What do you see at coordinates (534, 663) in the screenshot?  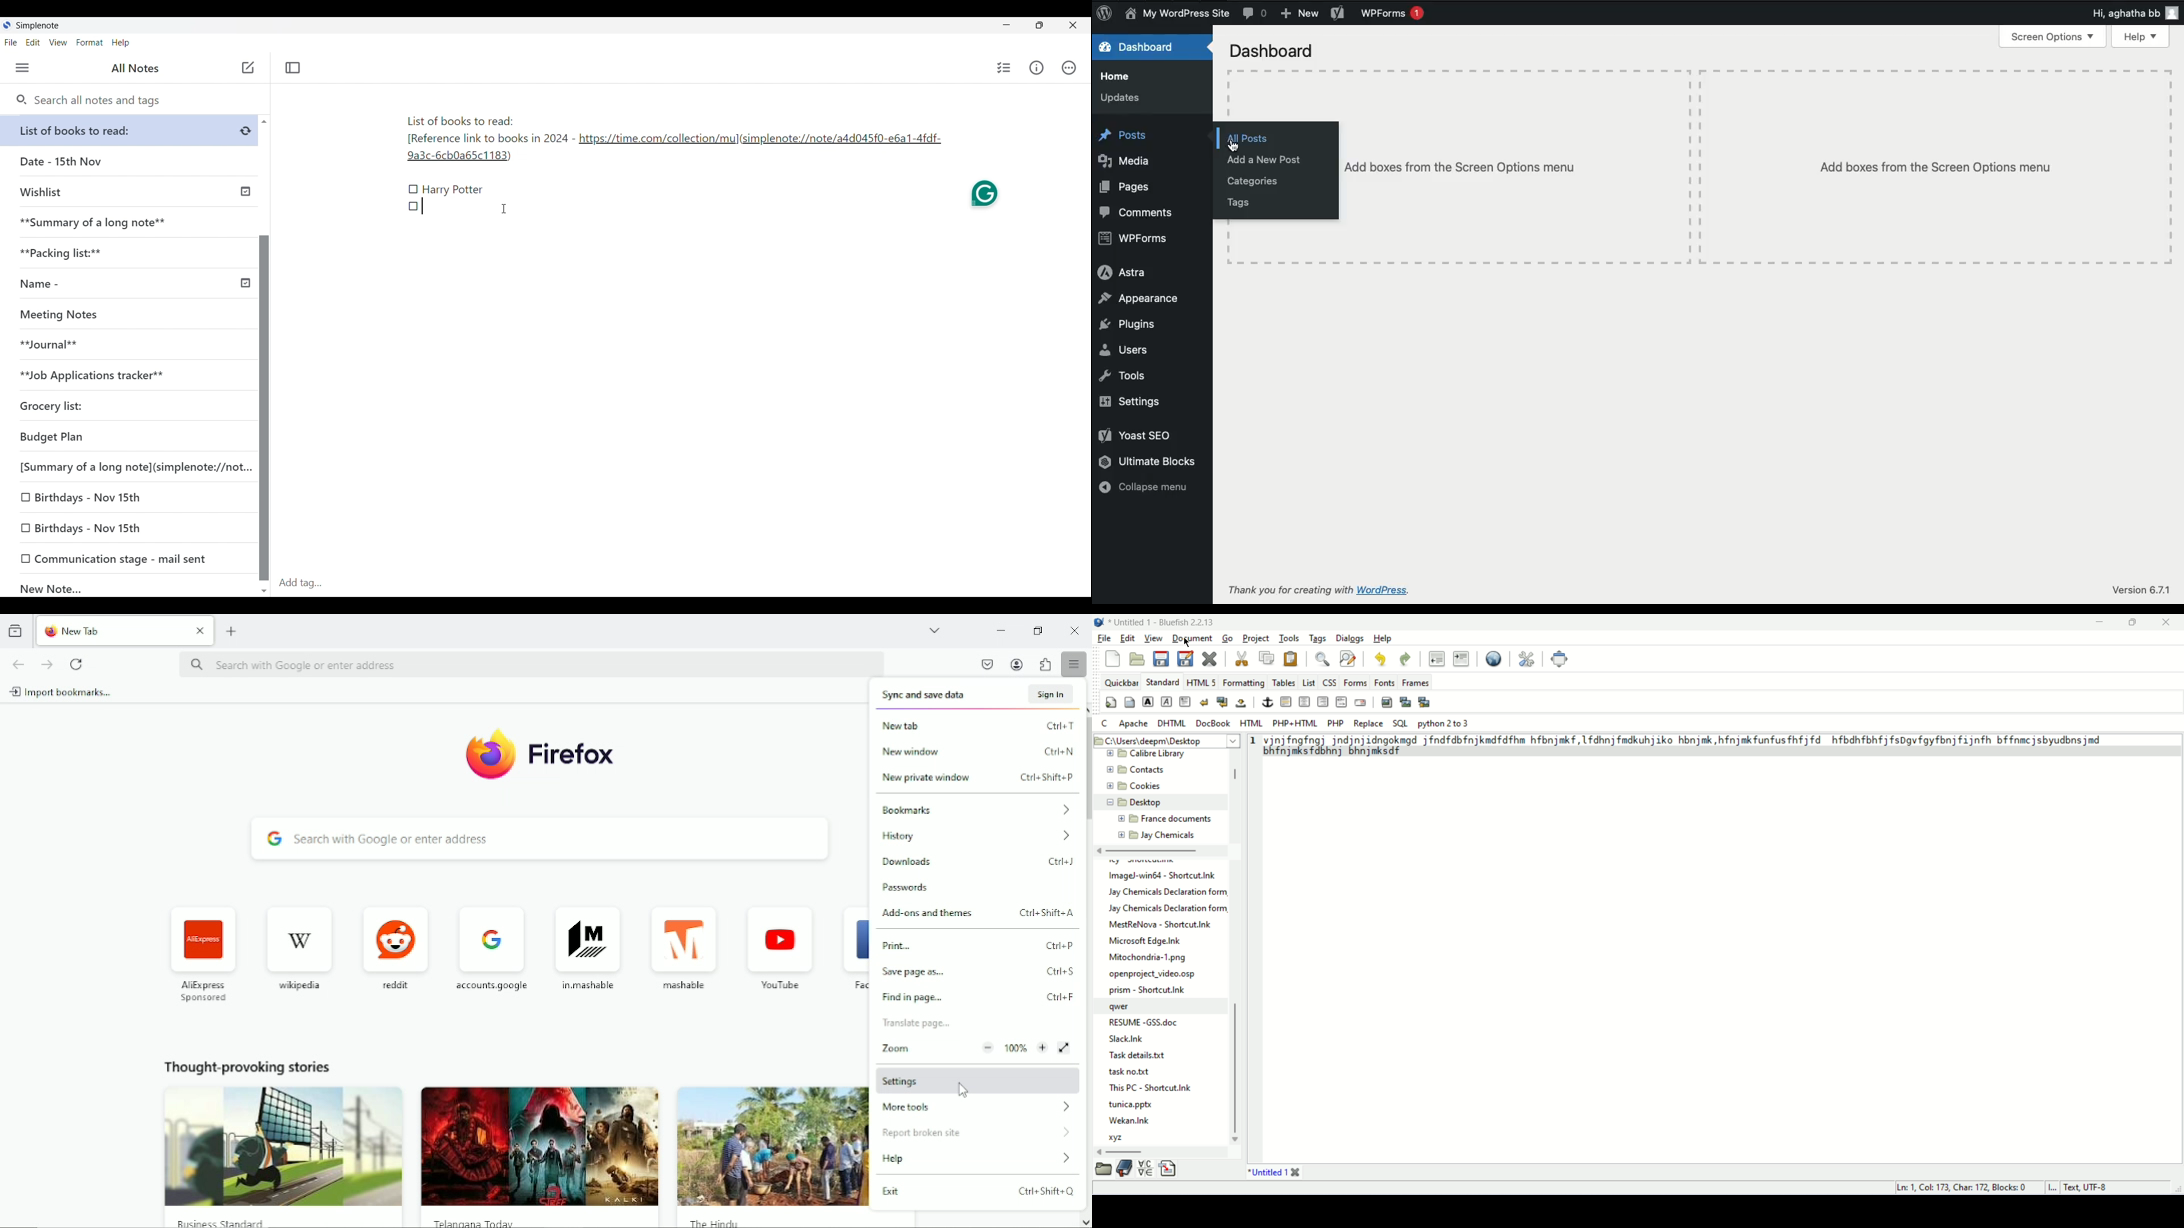 I see `search bar` at bounding box center [534, 663].